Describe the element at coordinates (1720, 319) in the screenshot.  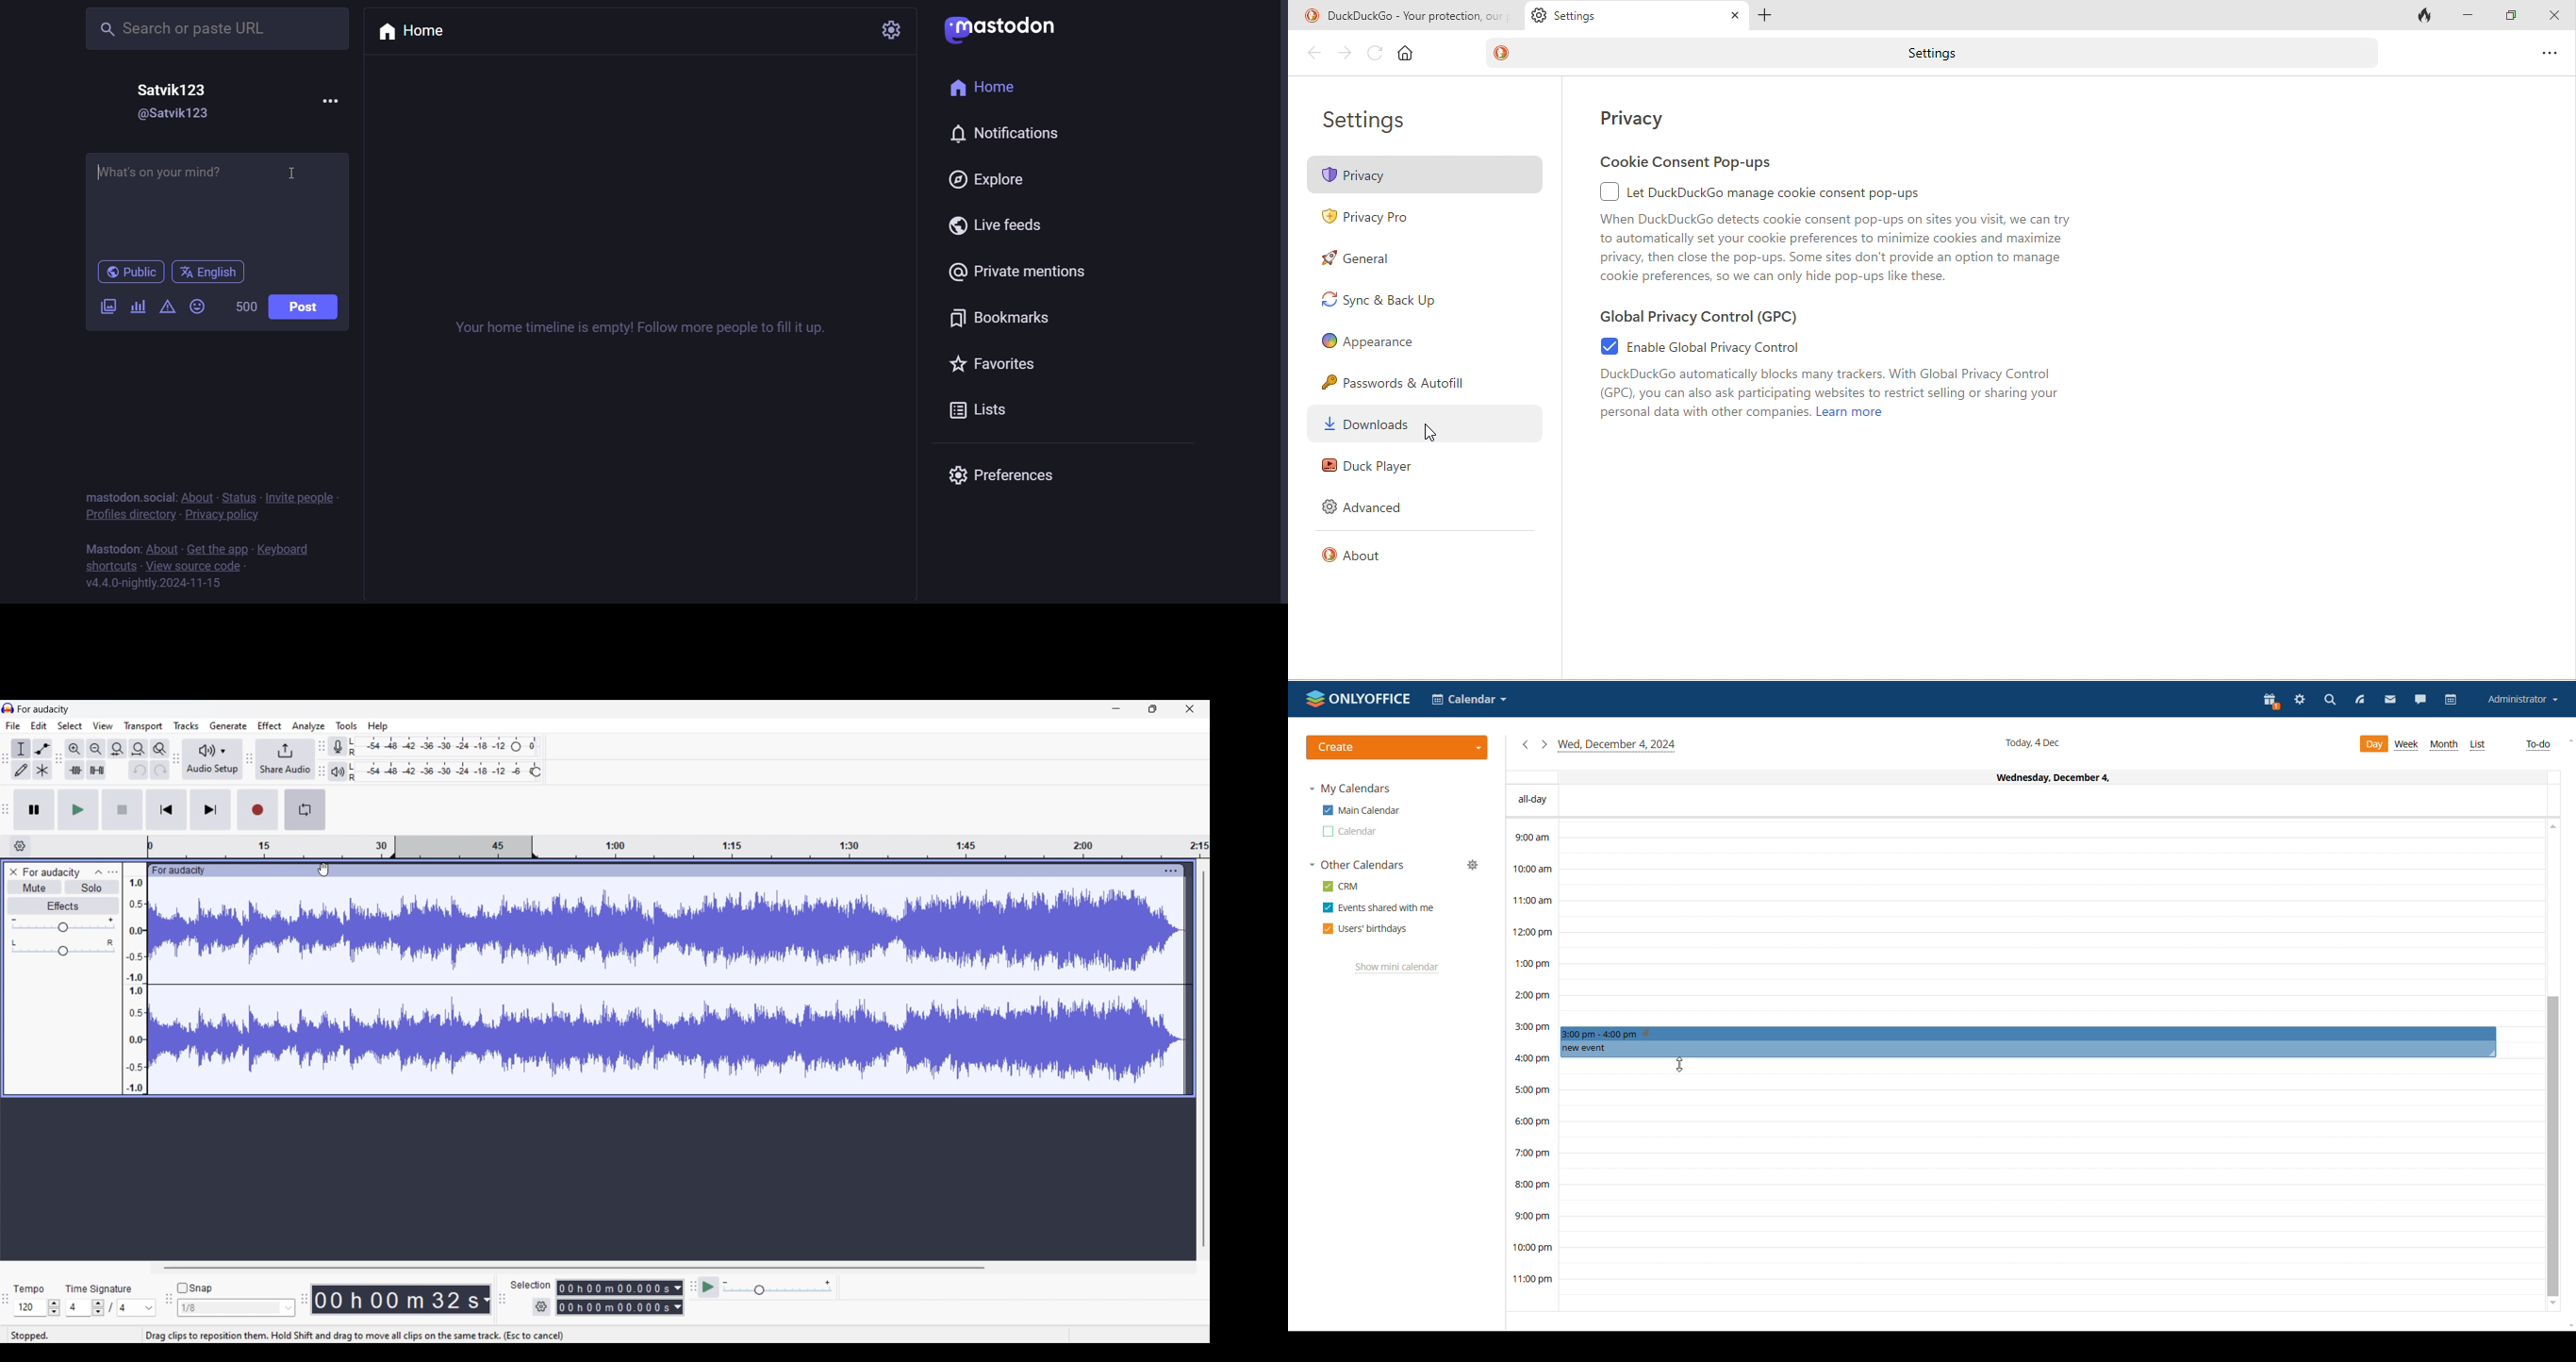
I see `global privacy control` at that location.